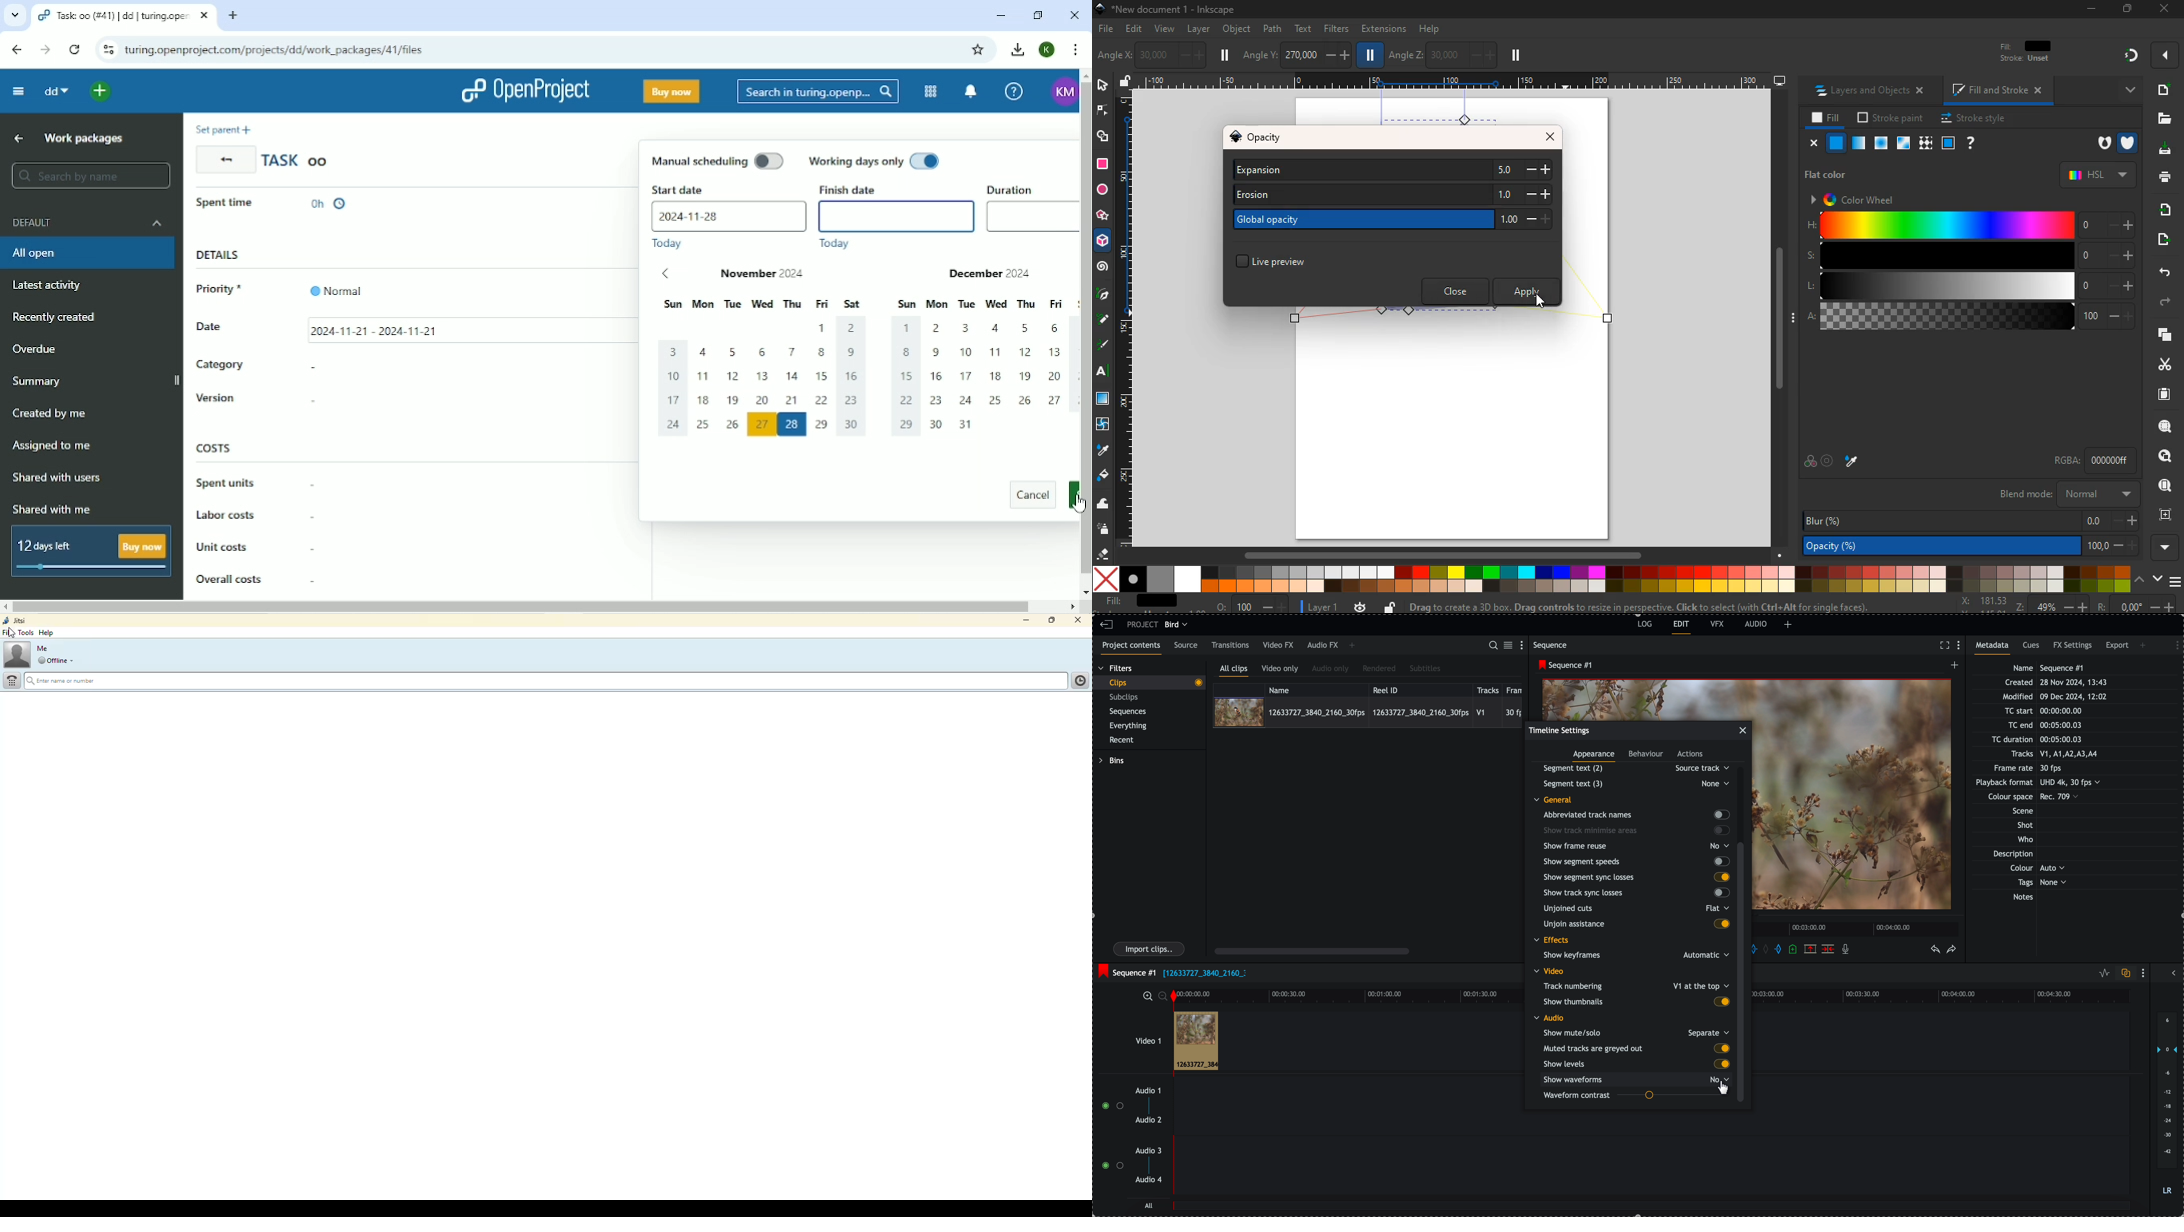 This screenshot has height=1232, width=2184. Describe the element at coordinates (1100, 373) in the screenshot. I see `text` at that location.